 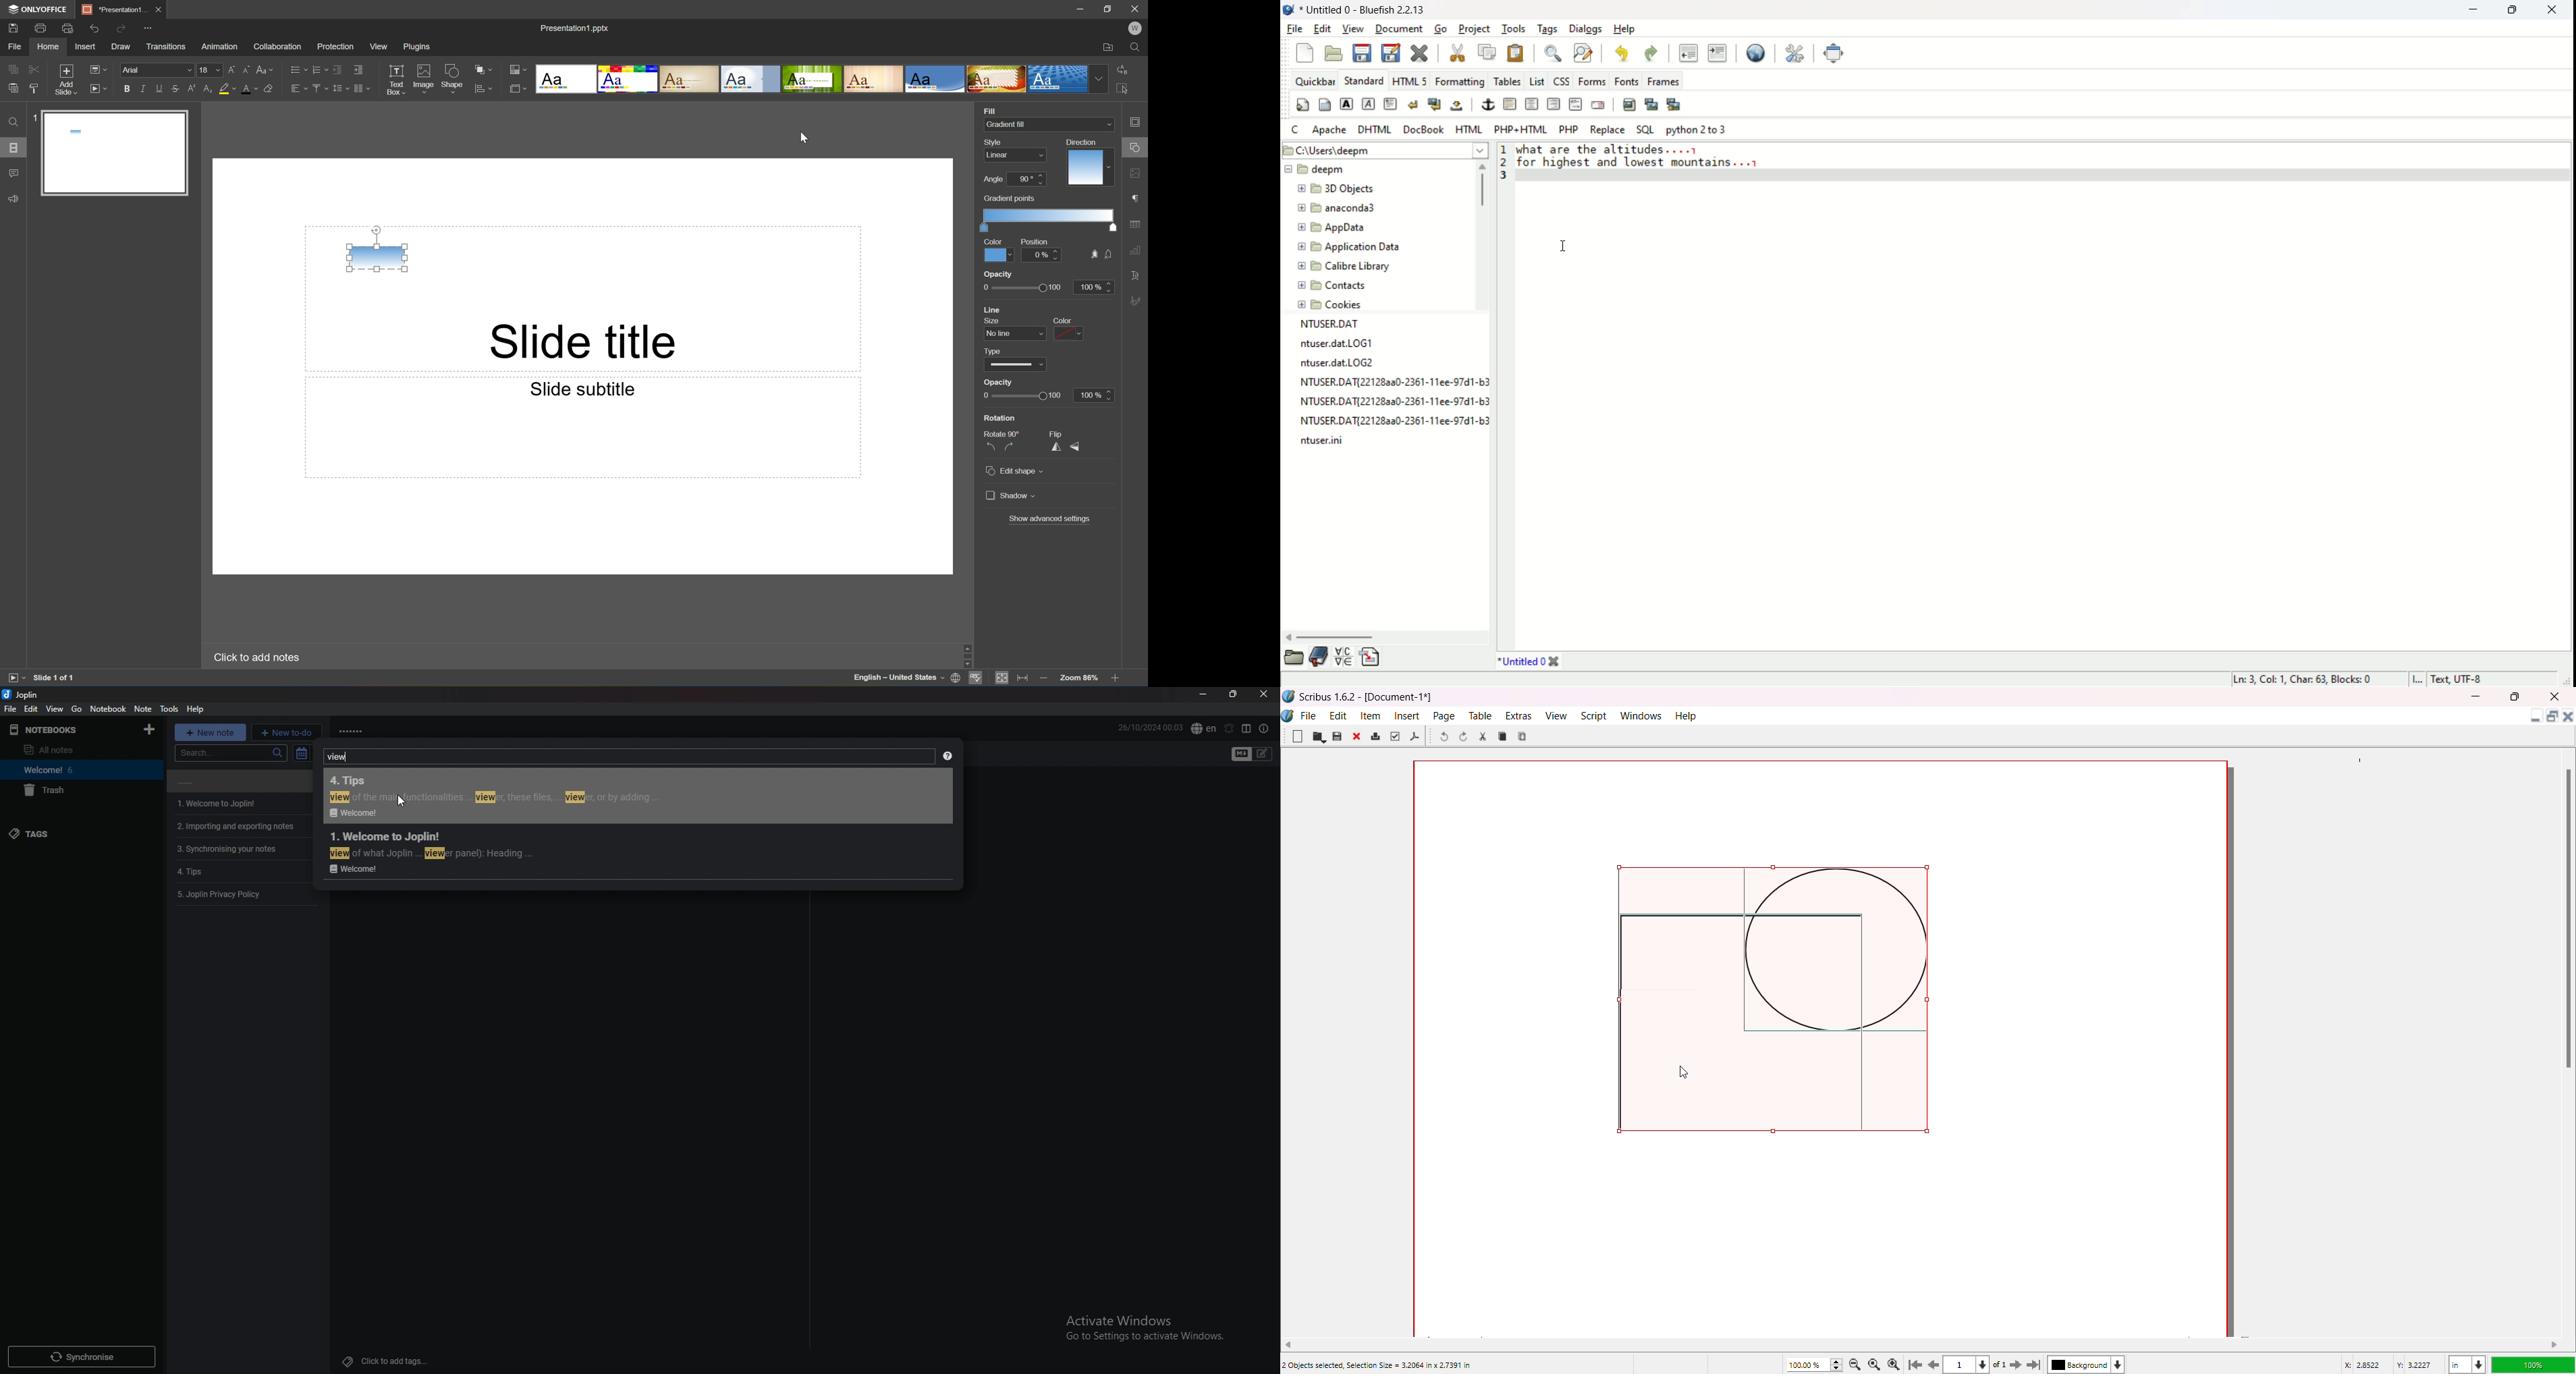 I want to click on Numbering, so click(x=319, y=69).